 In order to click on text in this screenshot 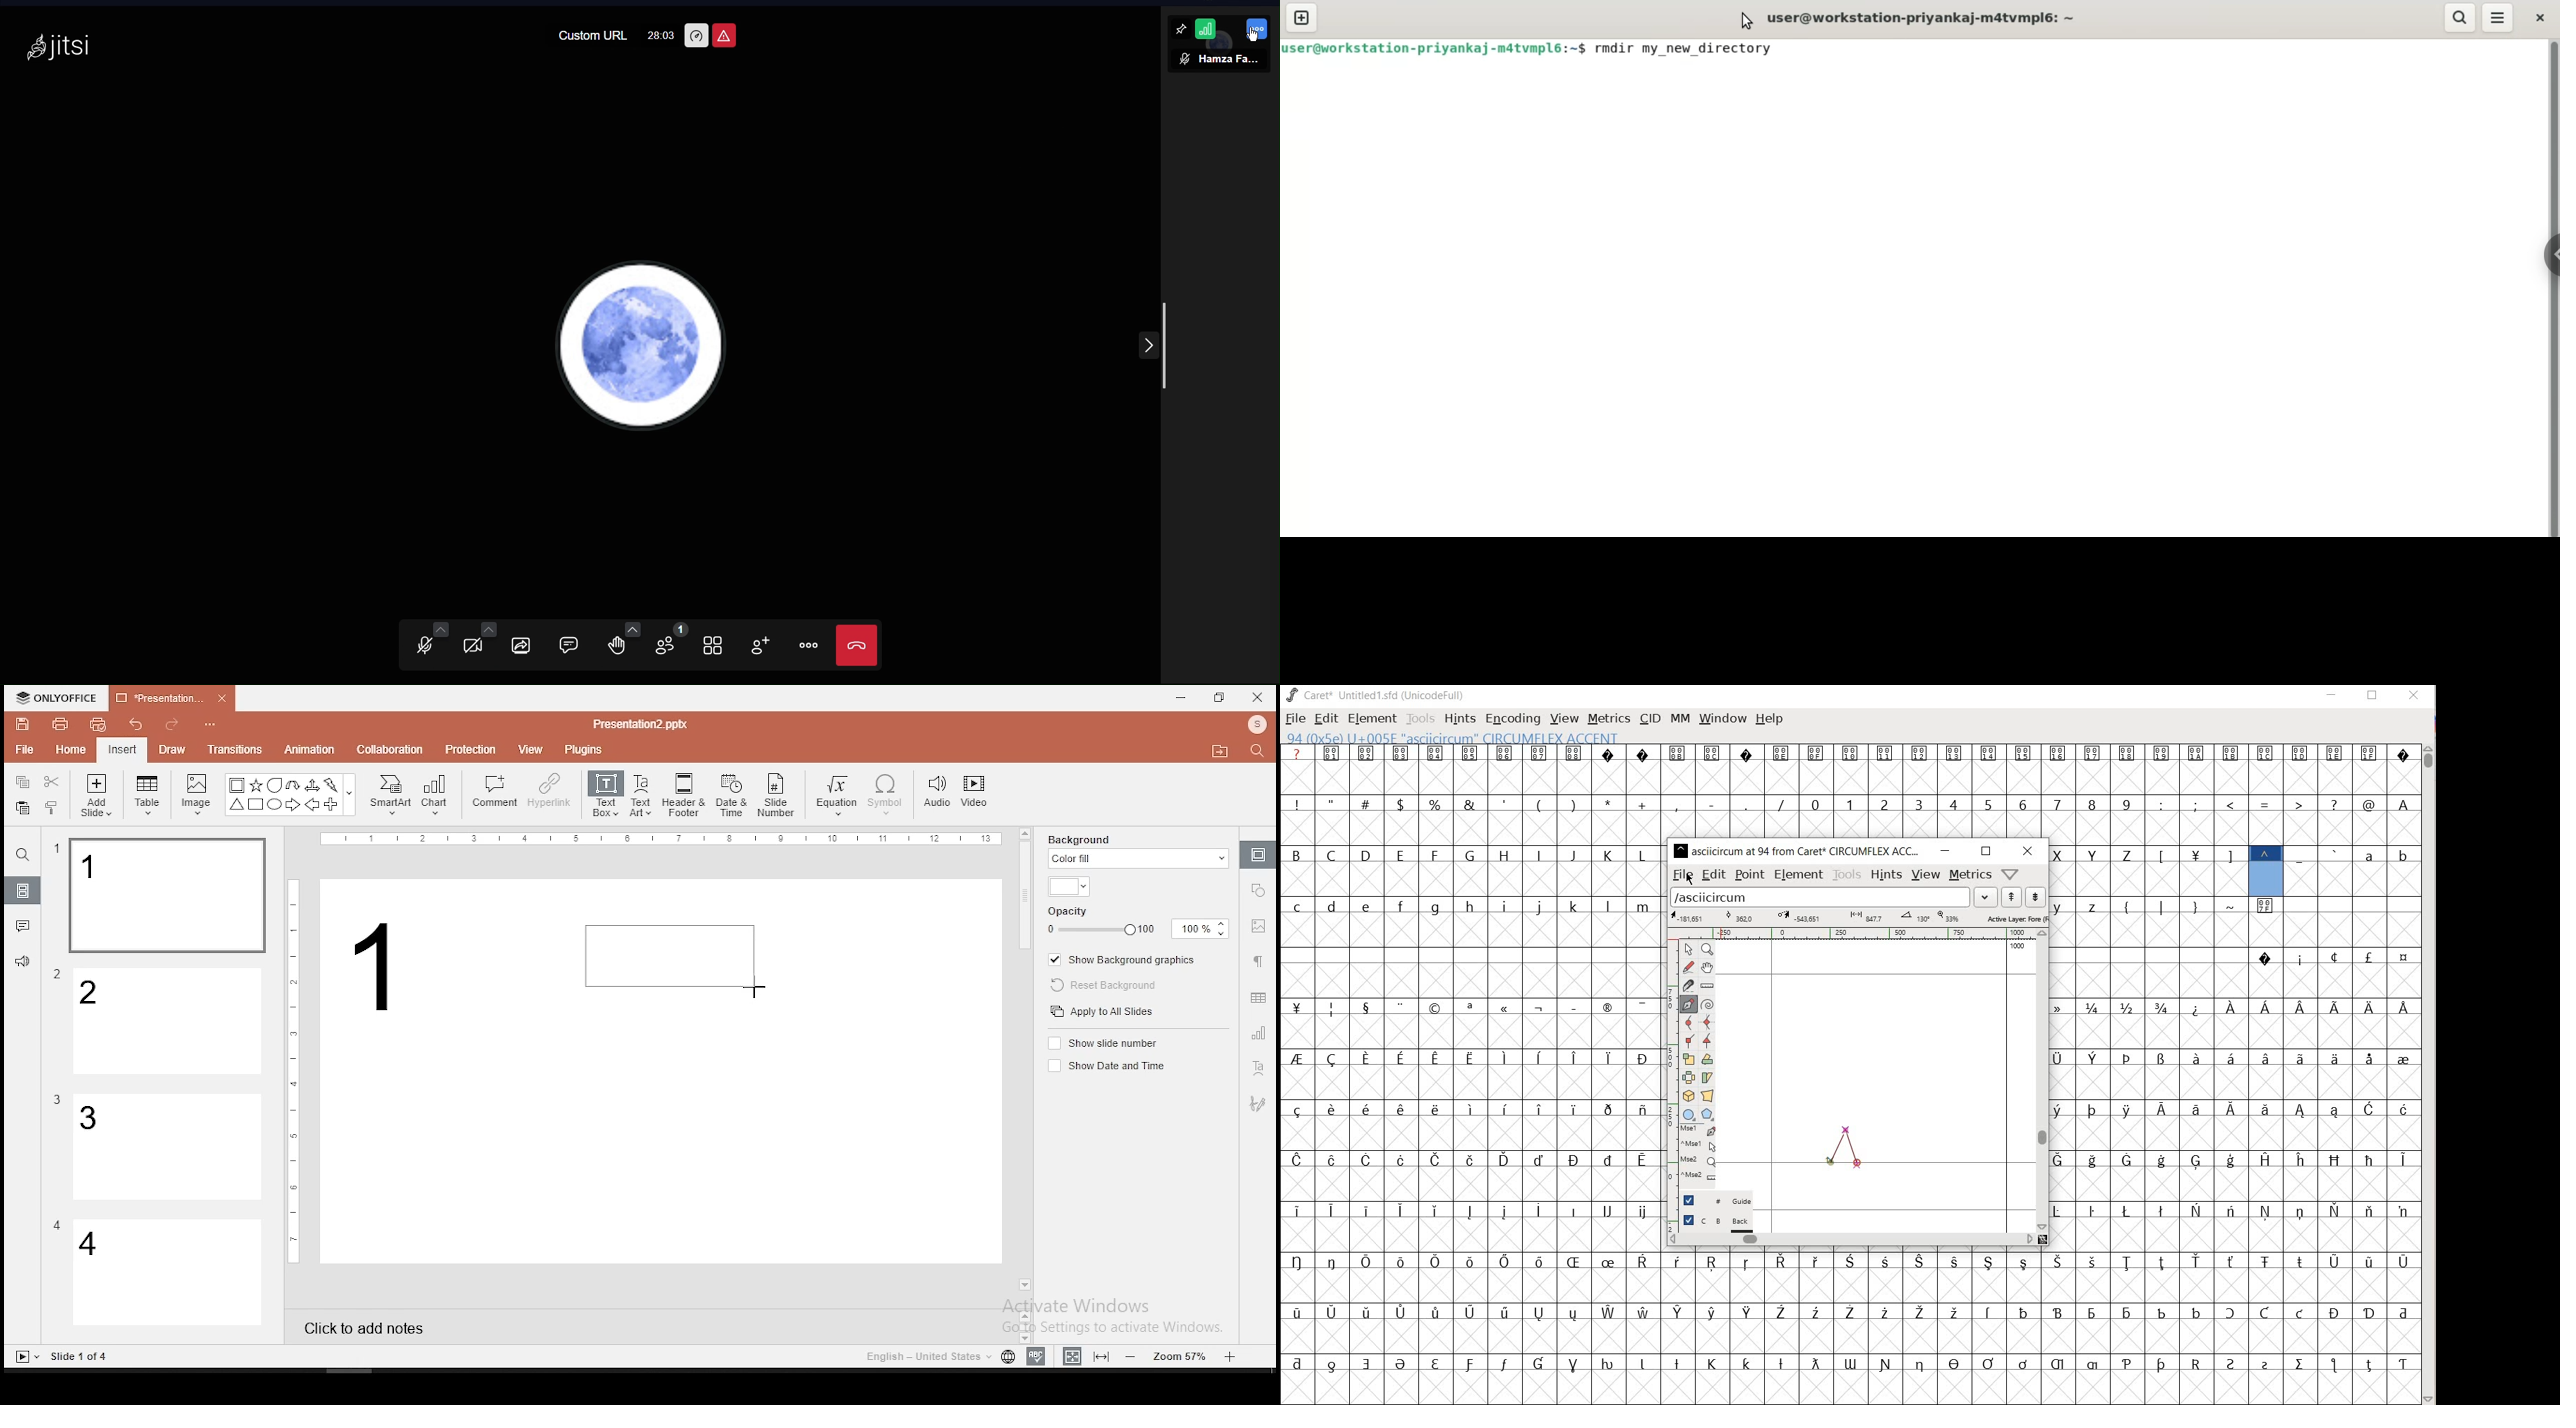, I will do `click(388, 975)`.